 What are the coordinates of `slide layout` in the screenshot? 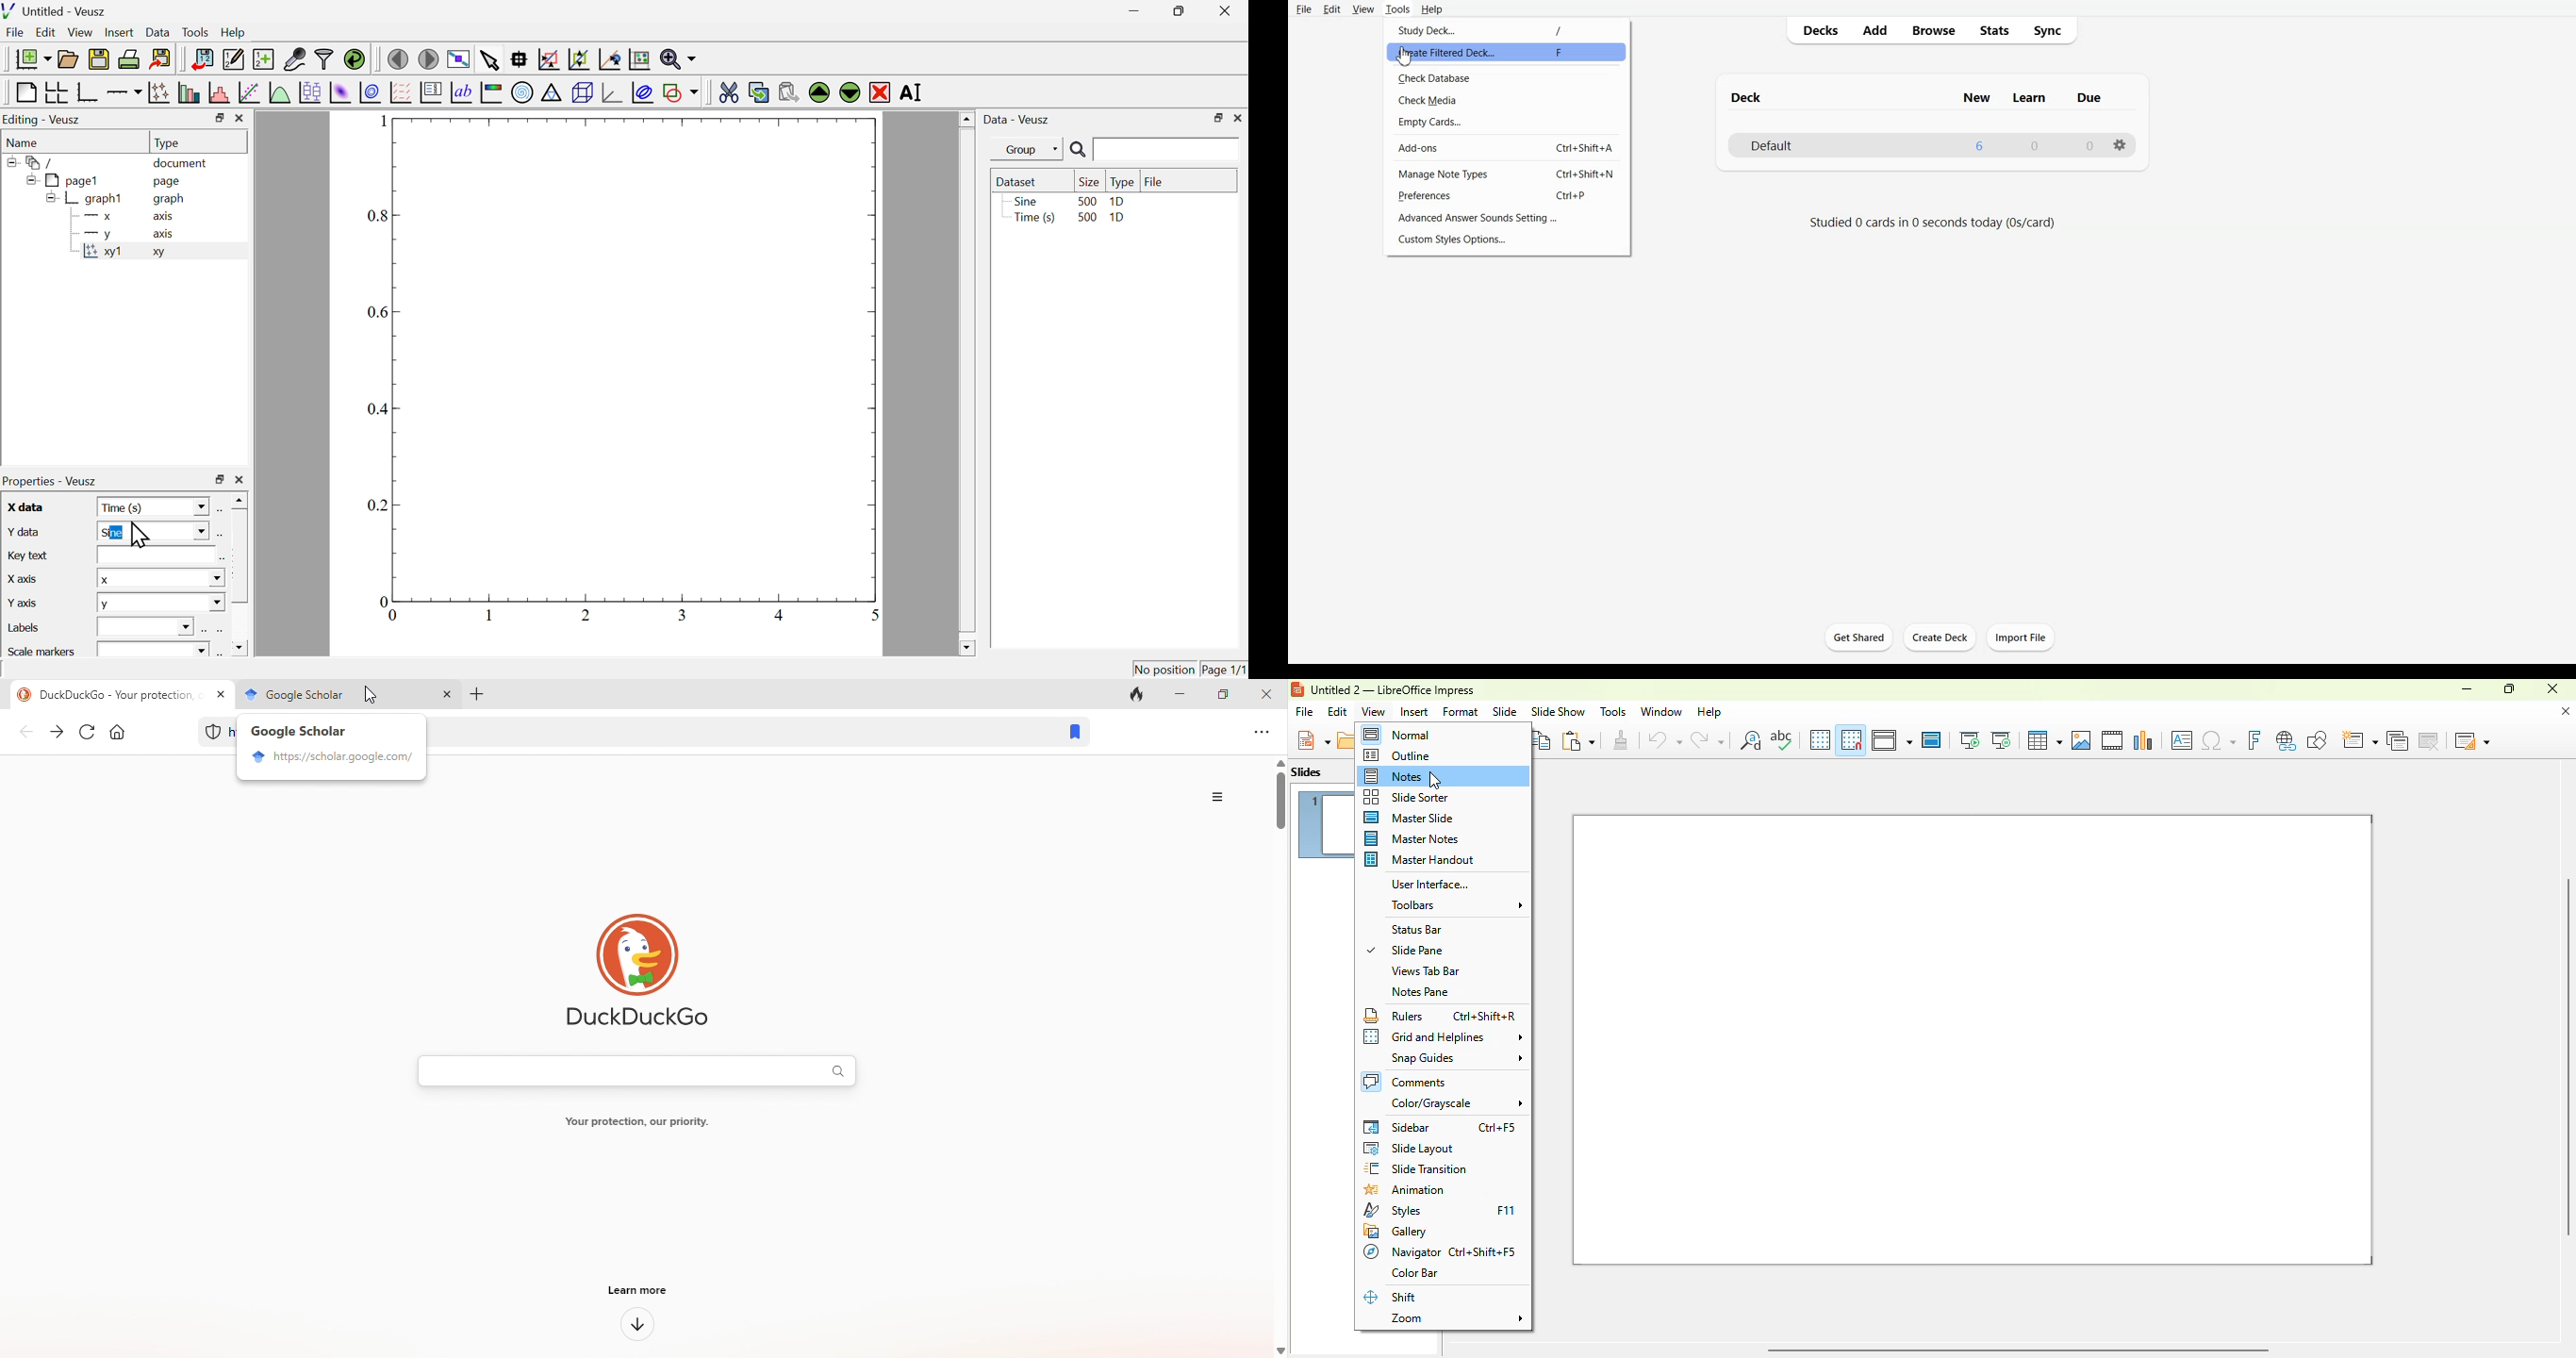 It's located at (2472, 739).